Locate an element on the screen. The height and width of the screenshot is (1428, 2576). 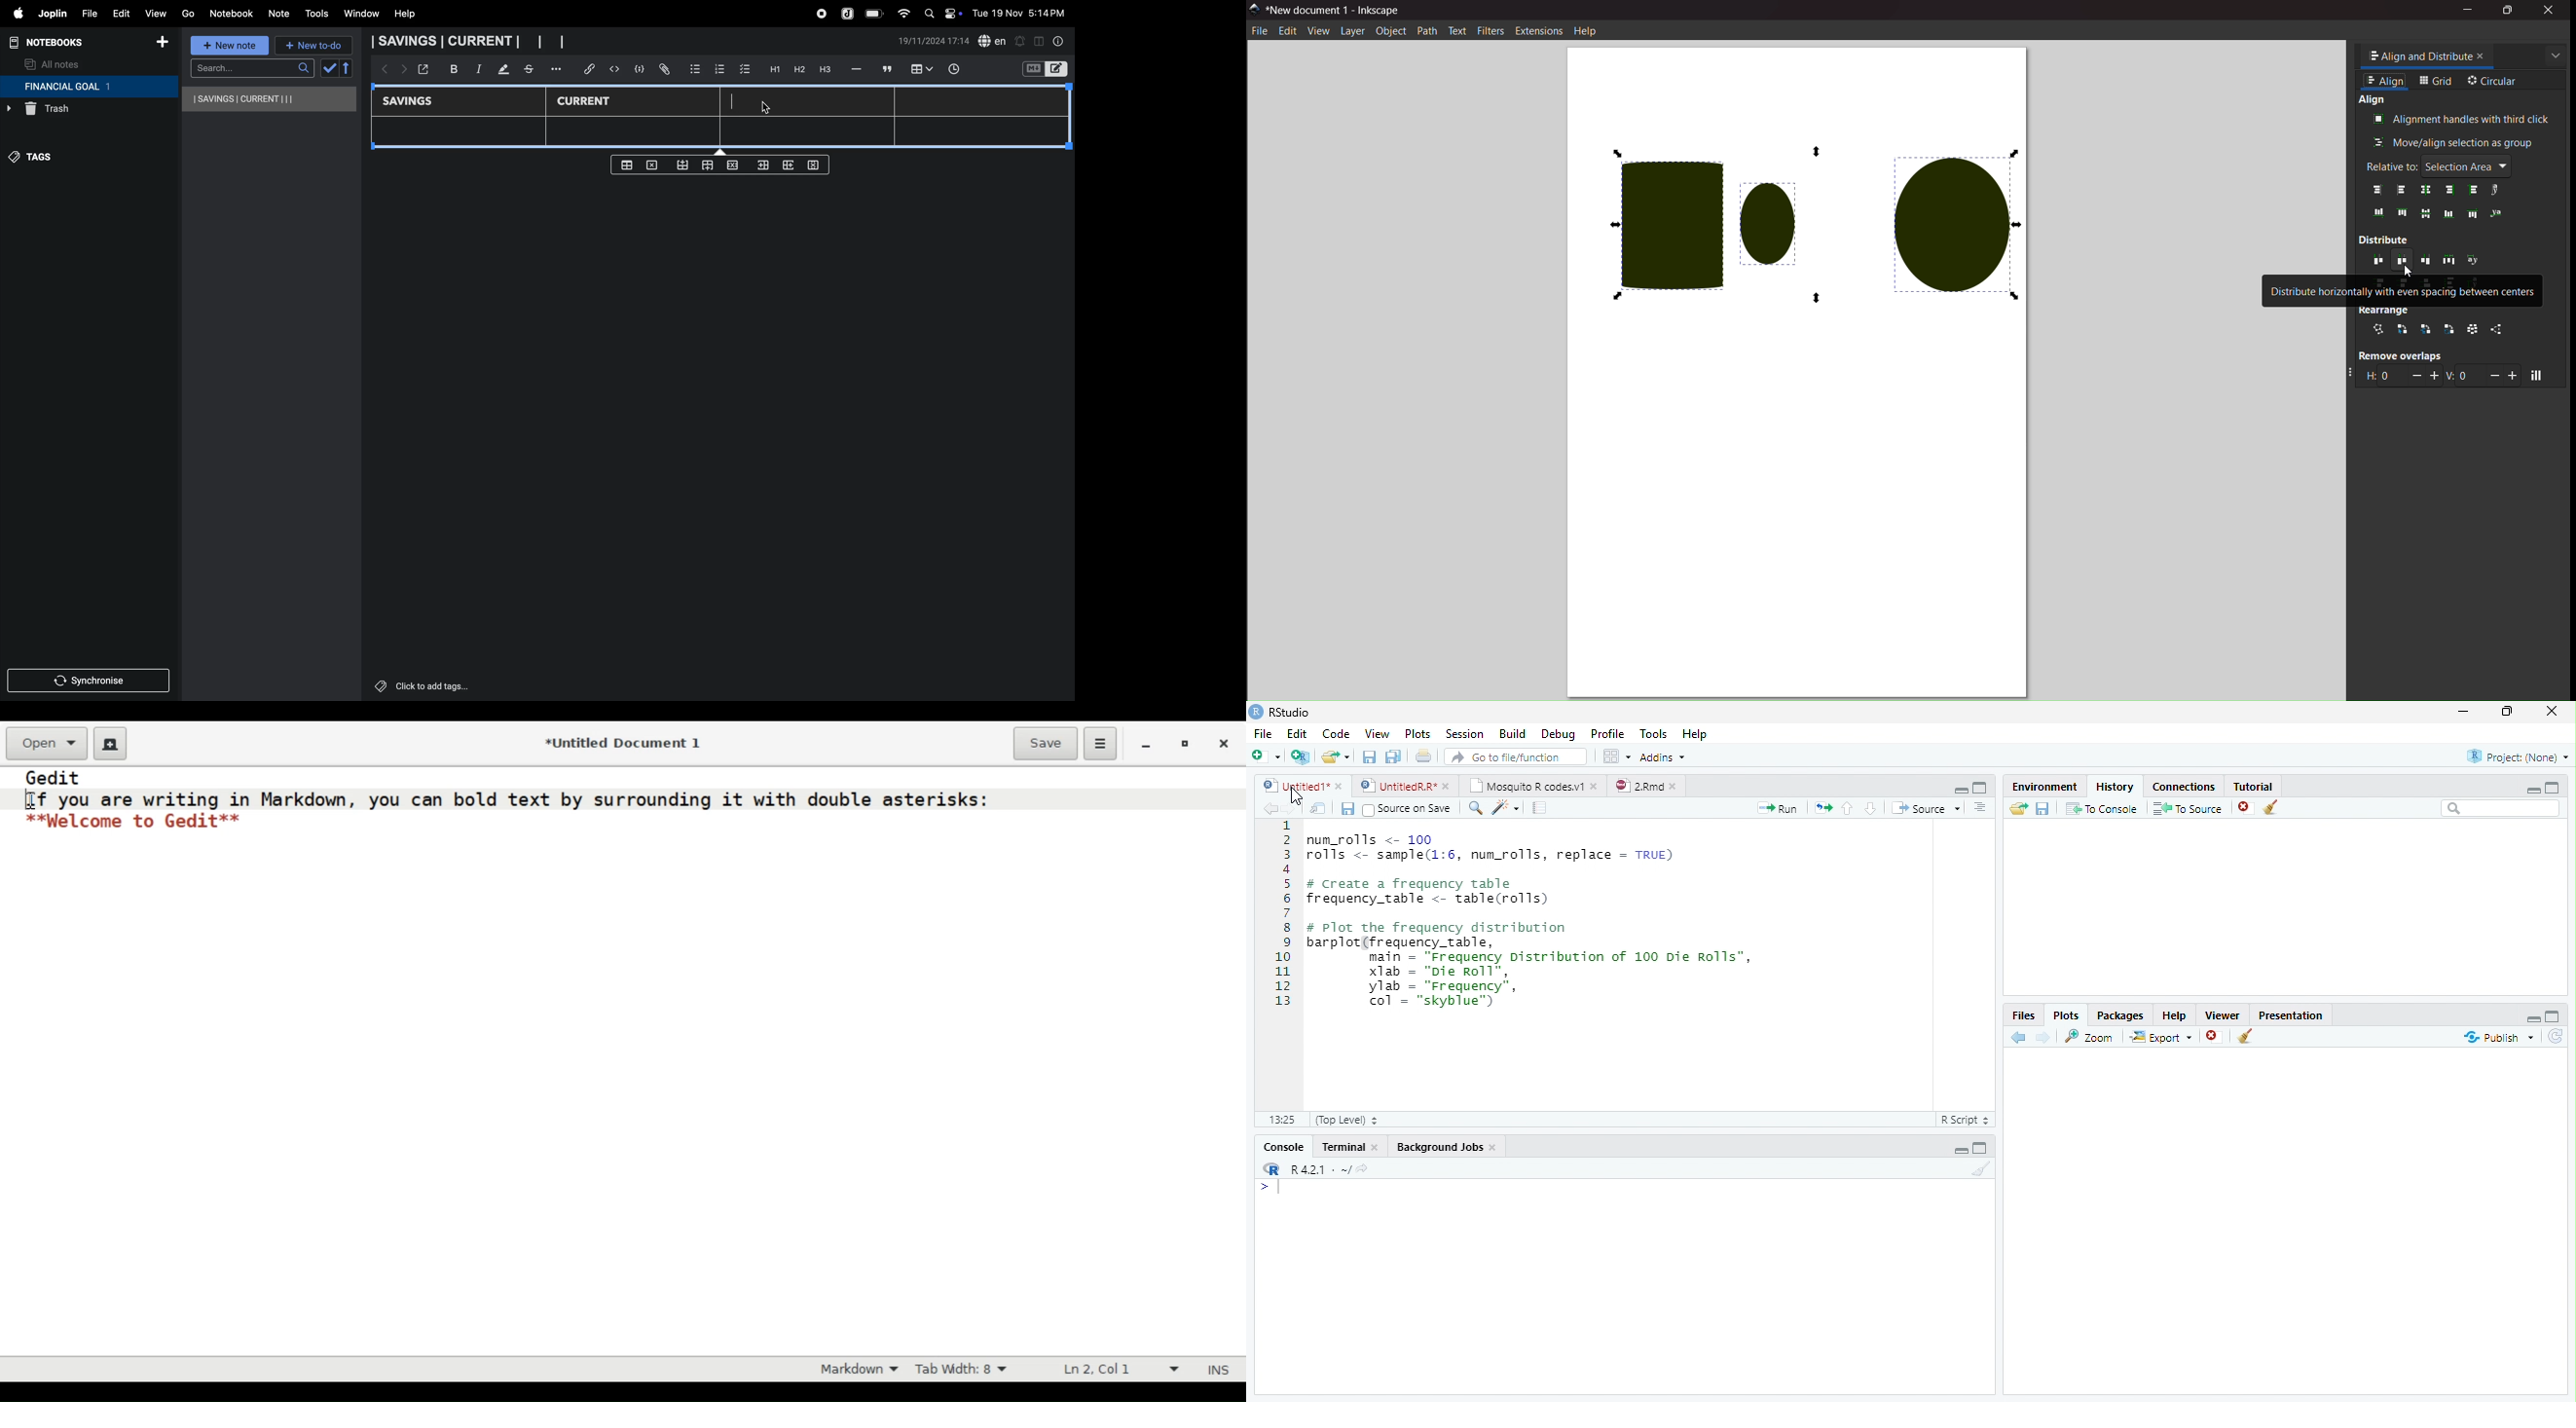
code block is located at coordinates (636, 69).